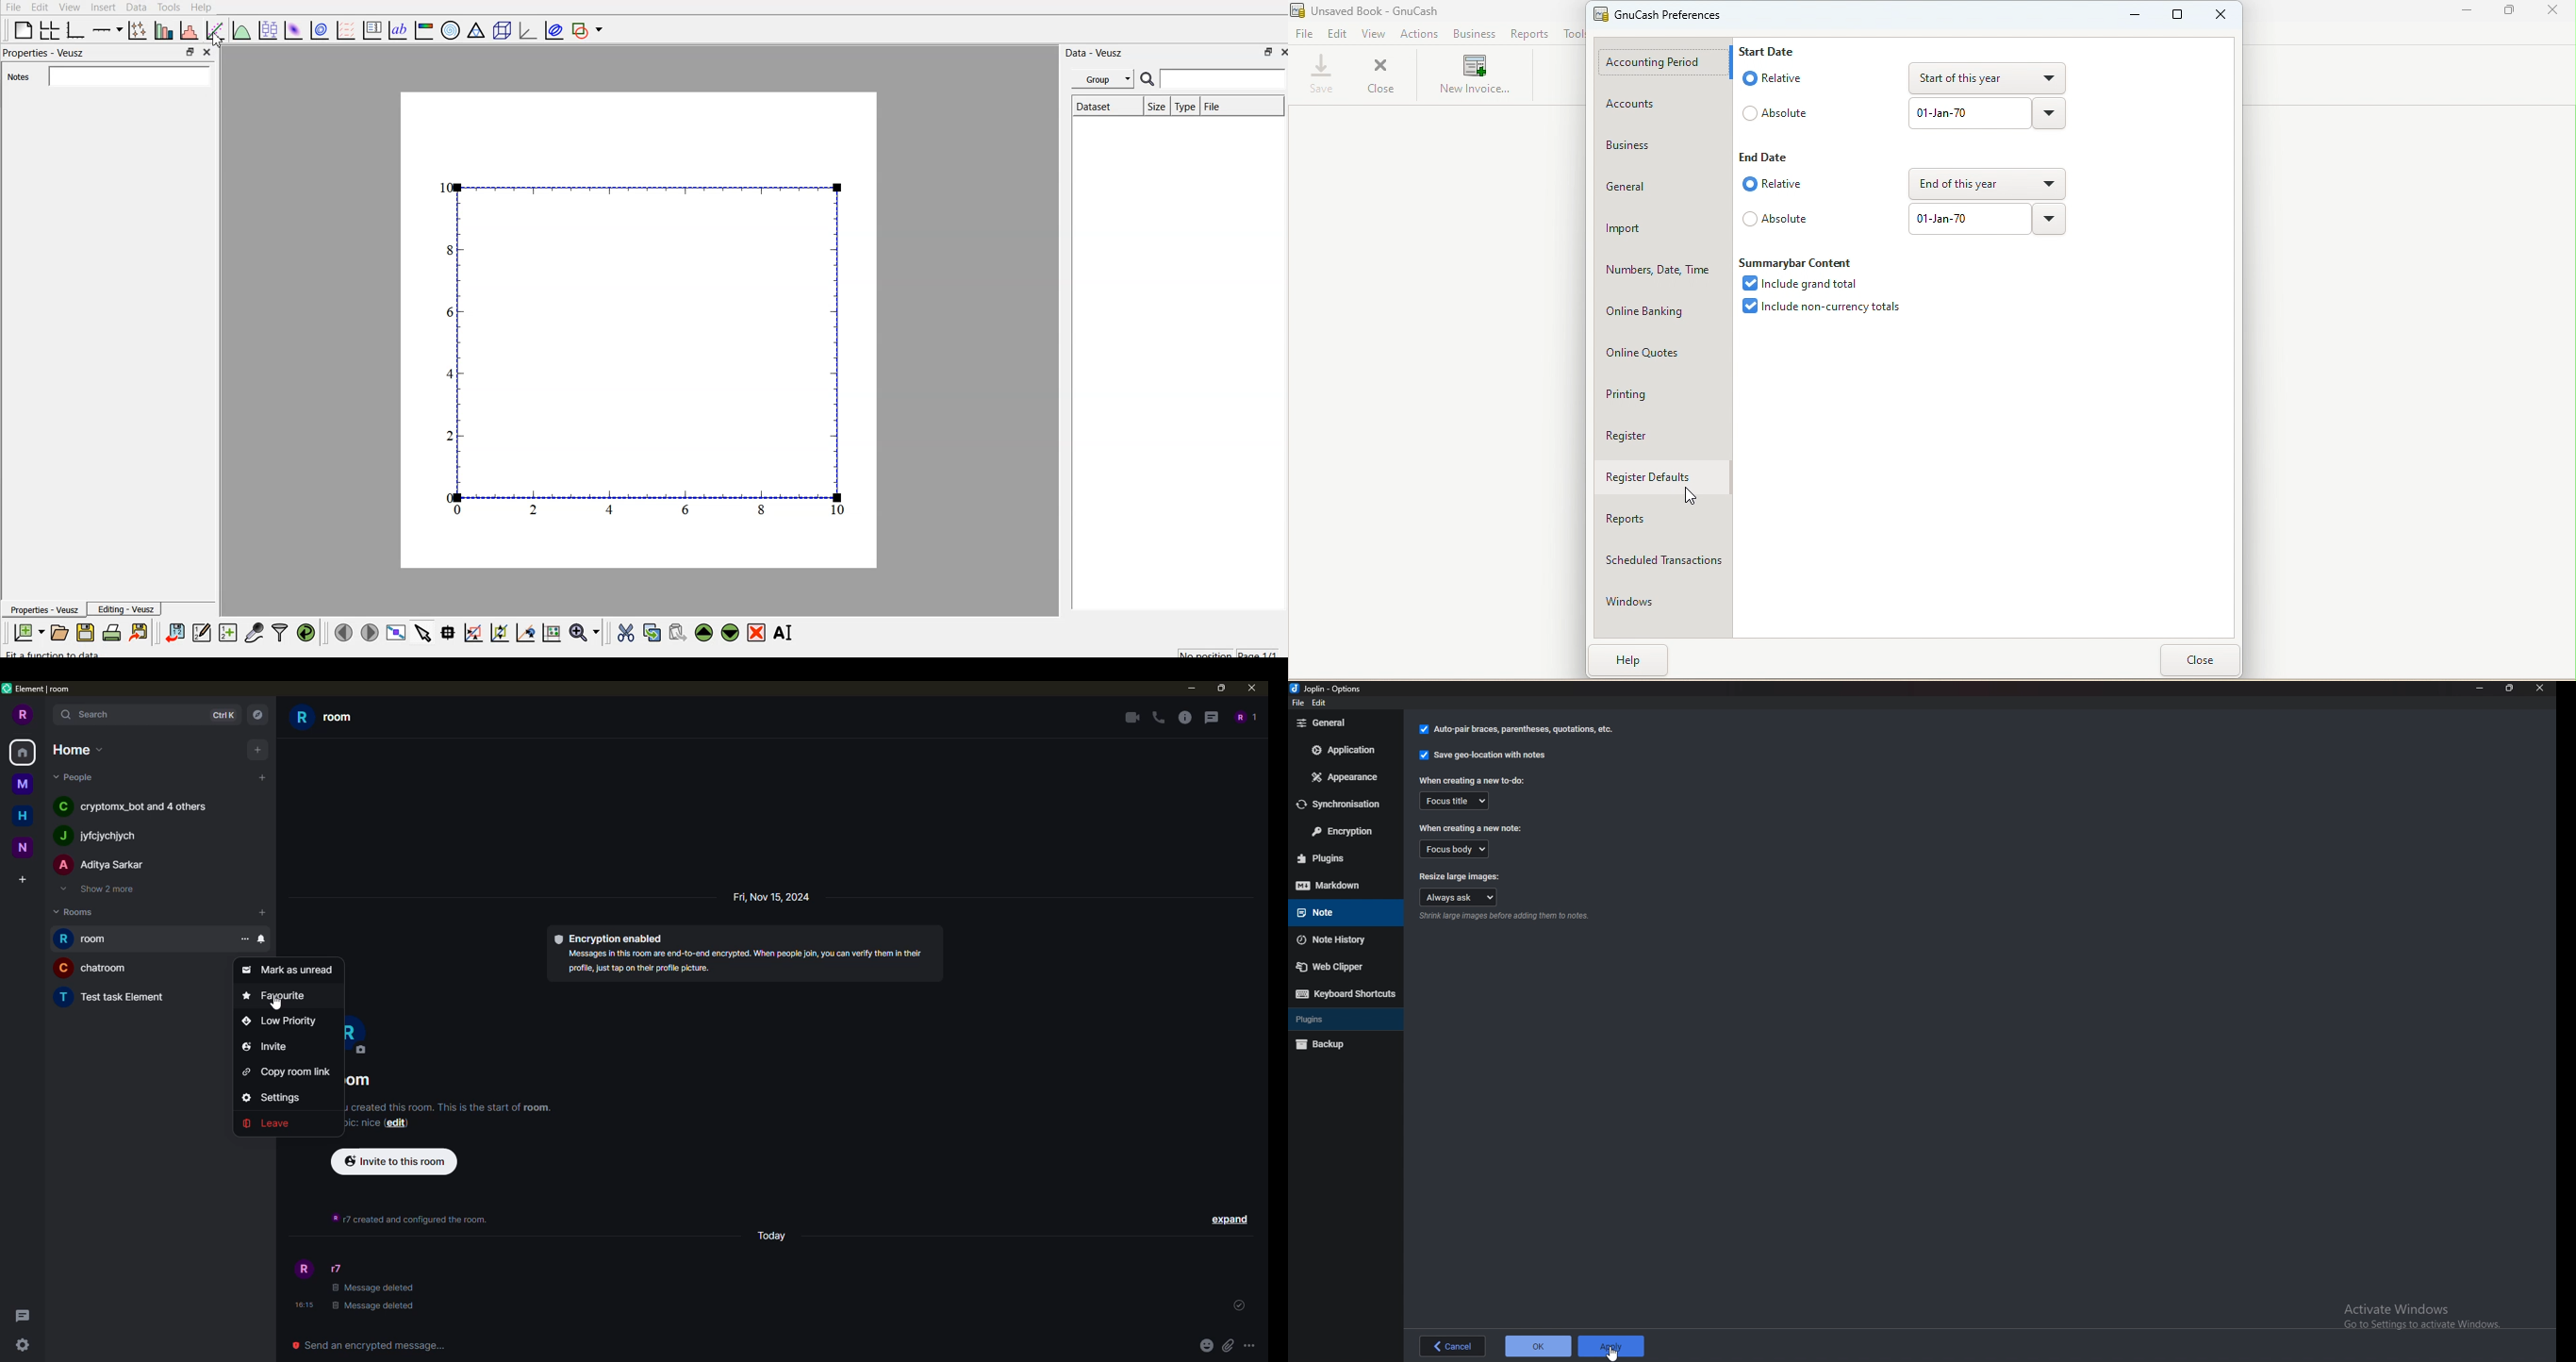  Describe the element at coordinates (1346, 778) in the screenshot. I see `appearance` at that location.